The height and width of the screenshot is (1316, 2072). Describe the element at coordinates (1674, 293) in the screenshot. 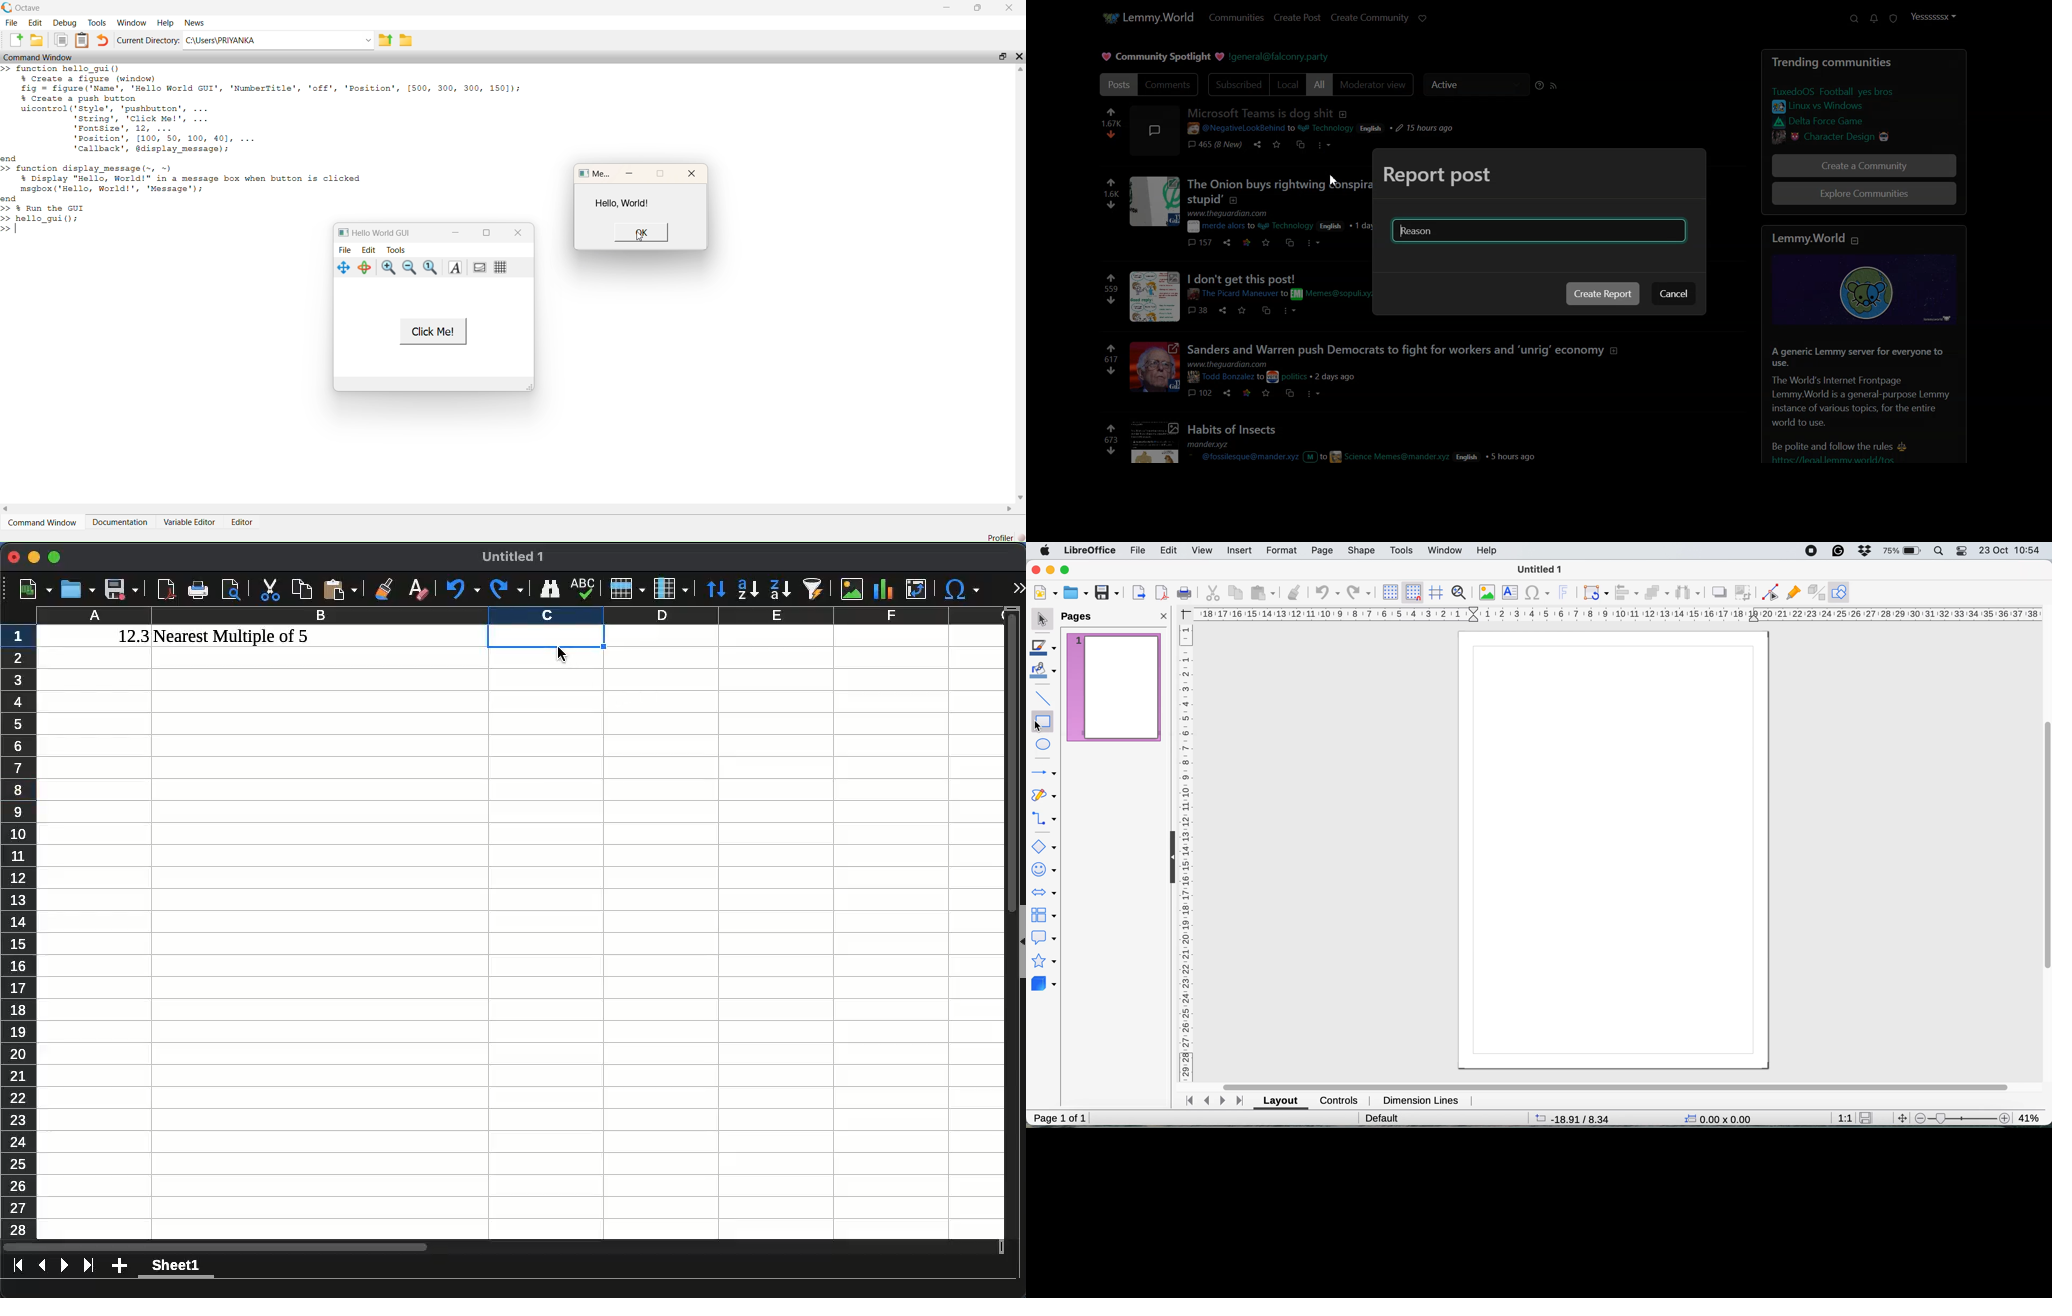

I see `Cancel` at that location.